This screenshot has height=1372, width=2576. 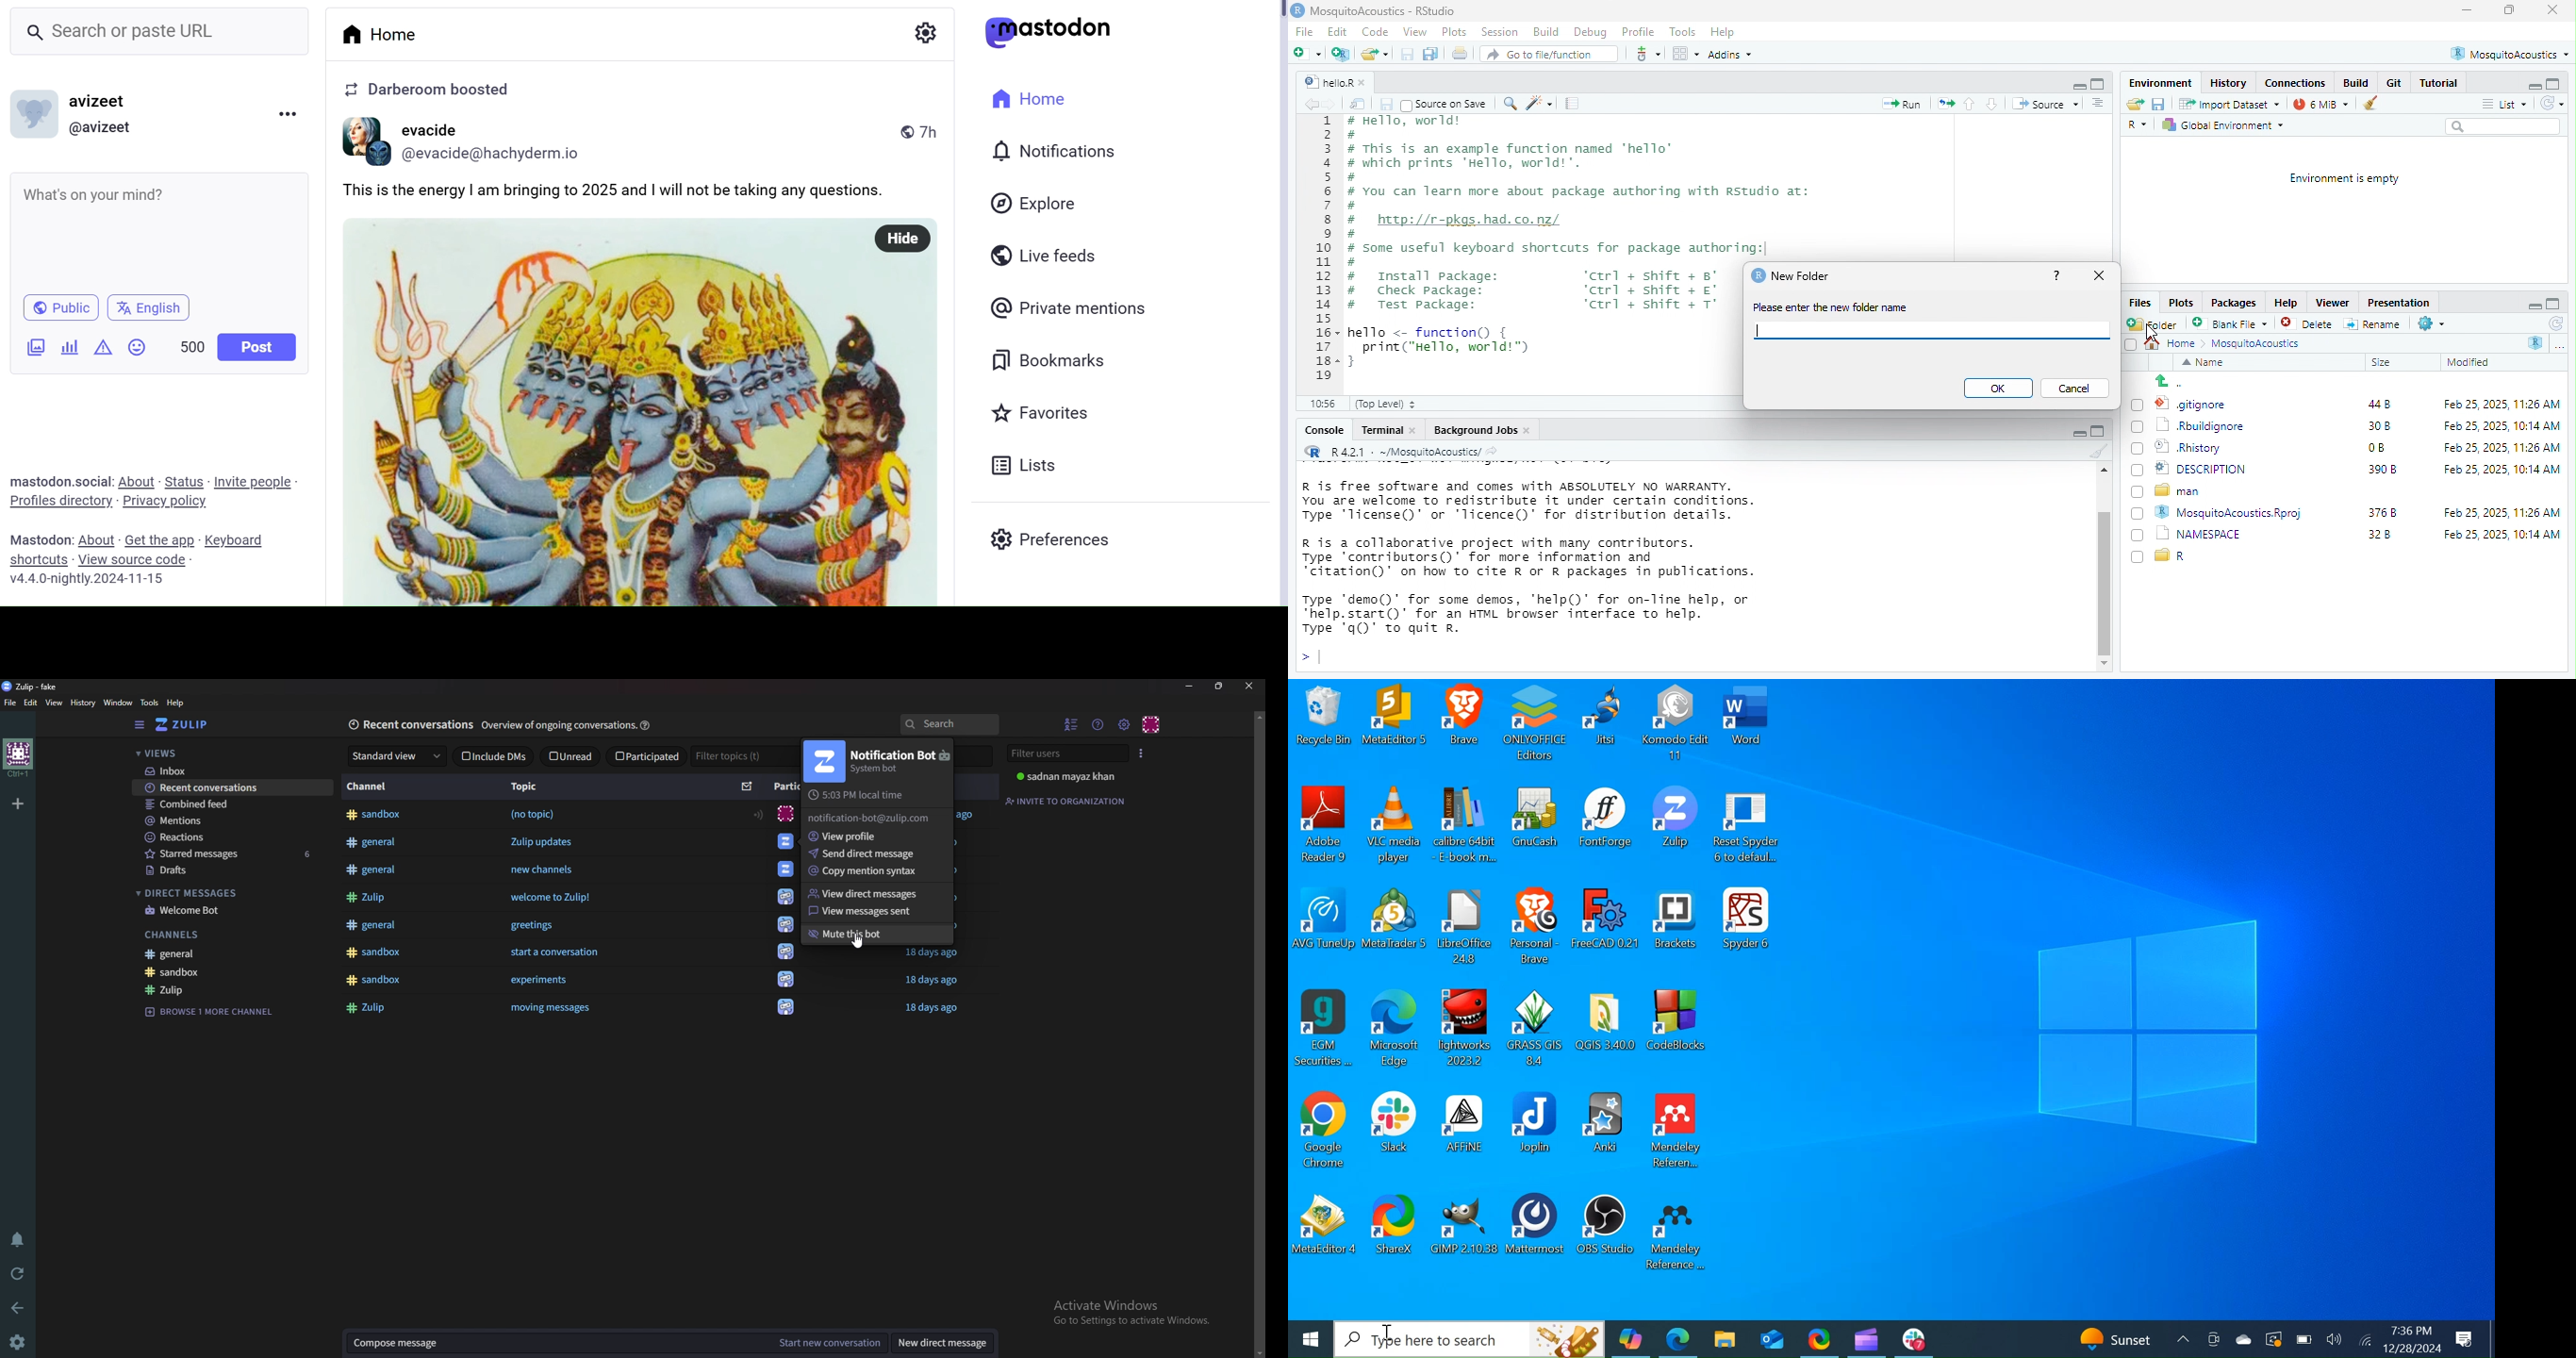 What do you see at coordinates (1603, 1130) in the screenshot?
I see `Anki Desktop Icon` at bounding box center [1603, 1130].